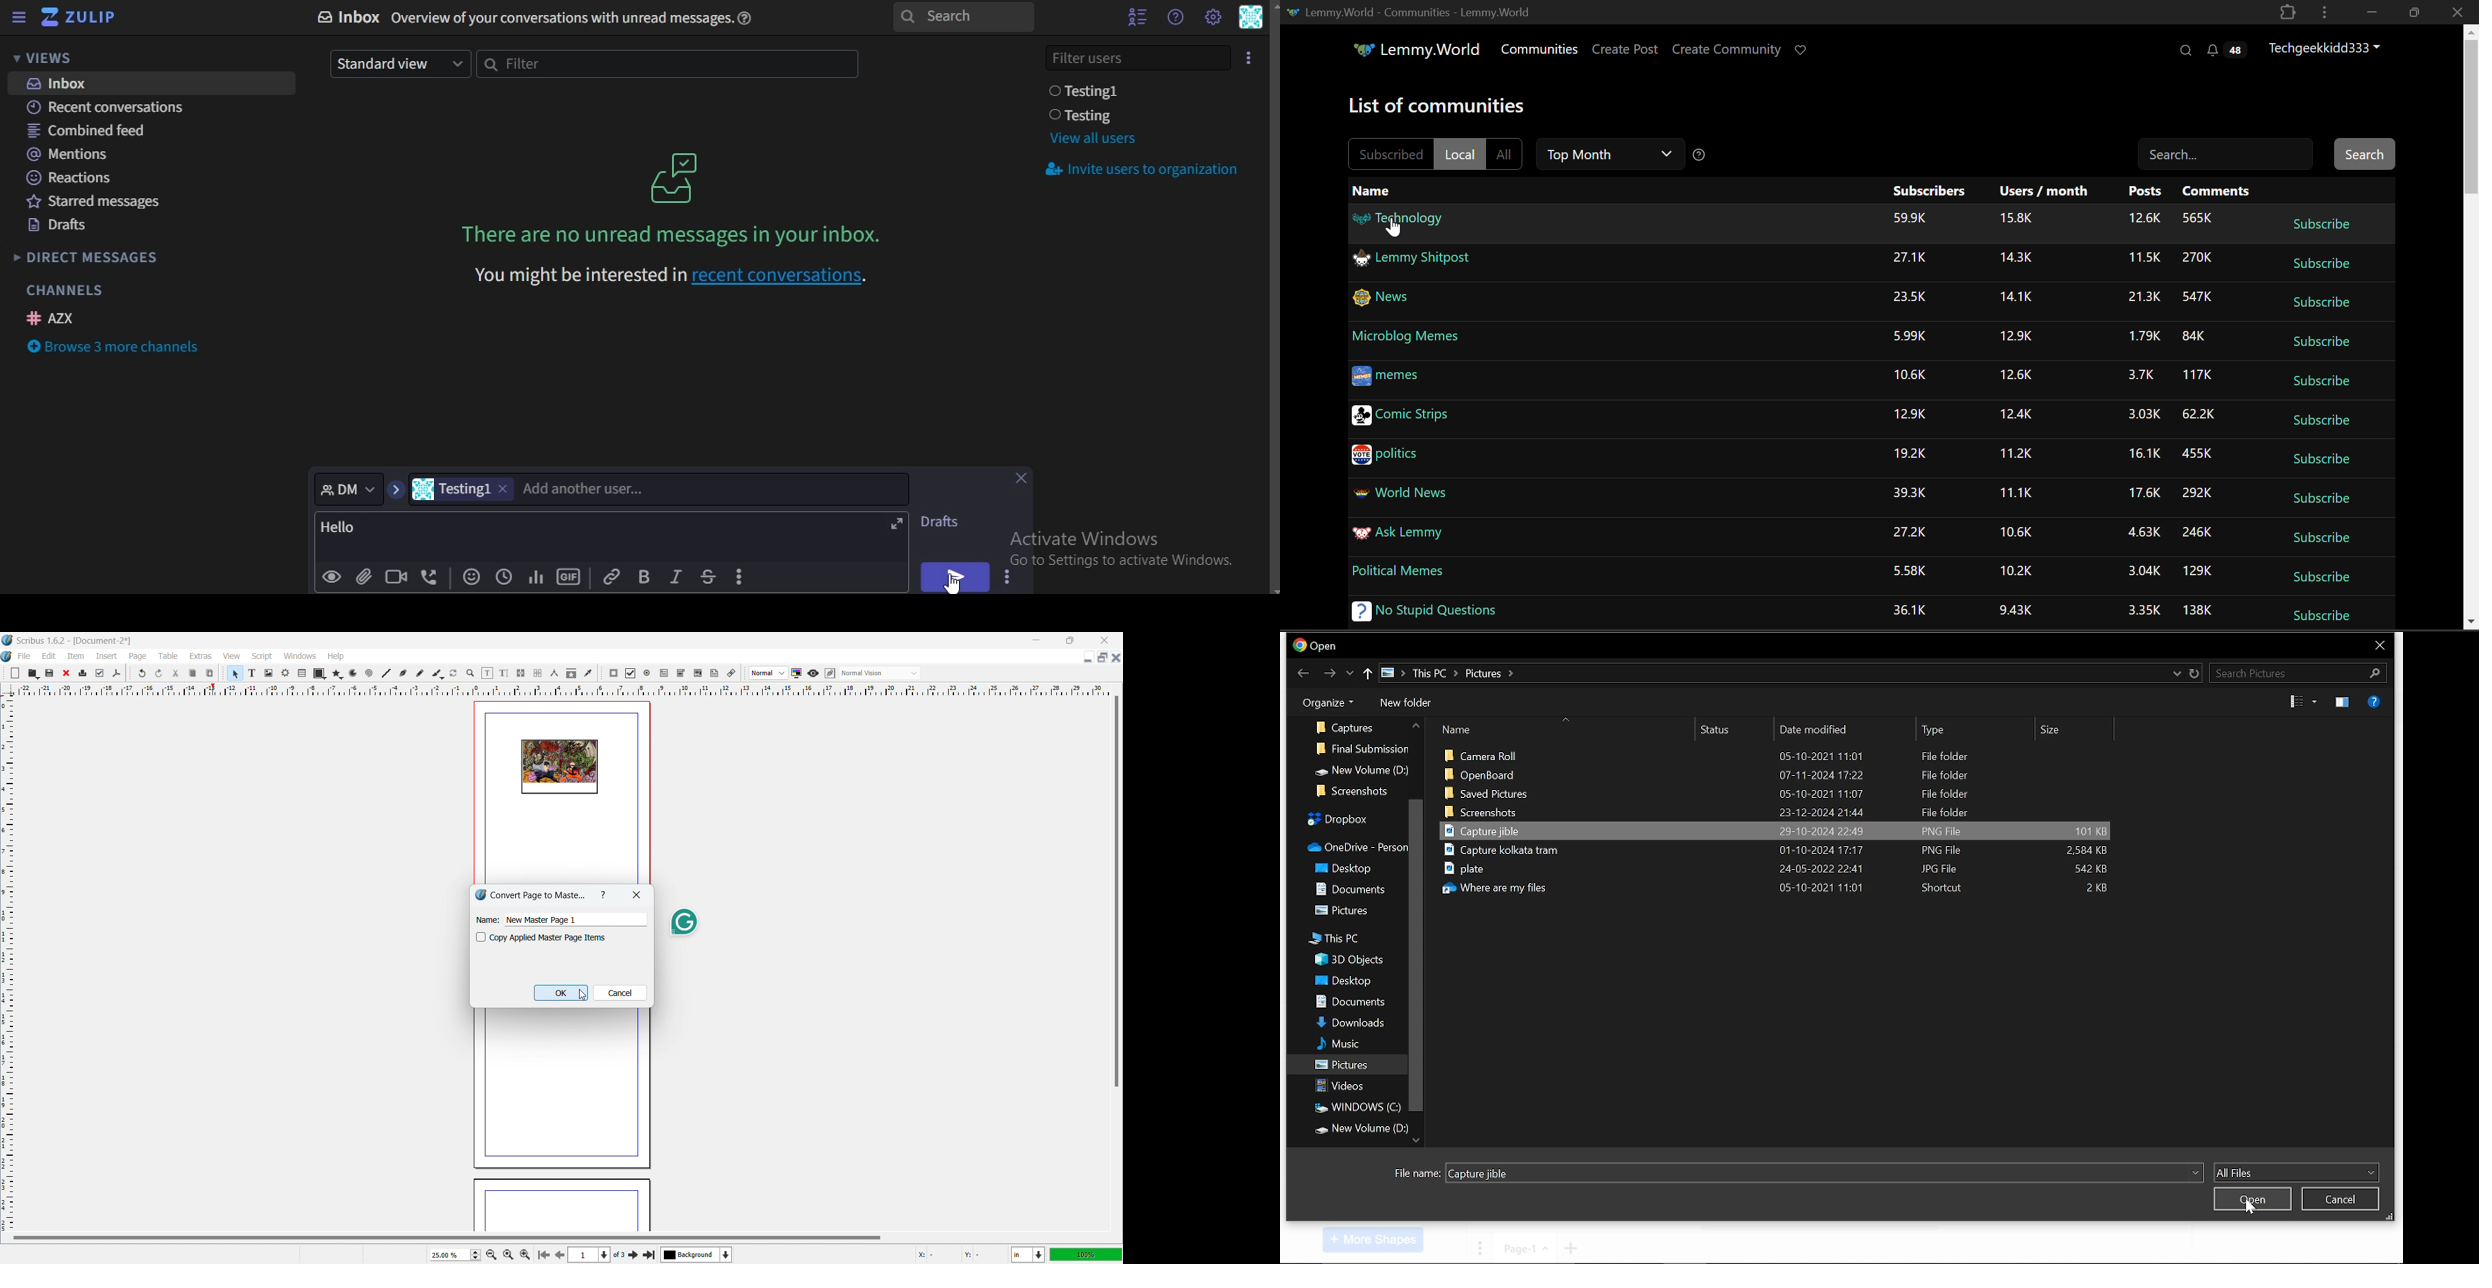  What do you see at coordinates (1175, 17) in the screenshot?
I see `help menu` at bounding box center [1175, 17].